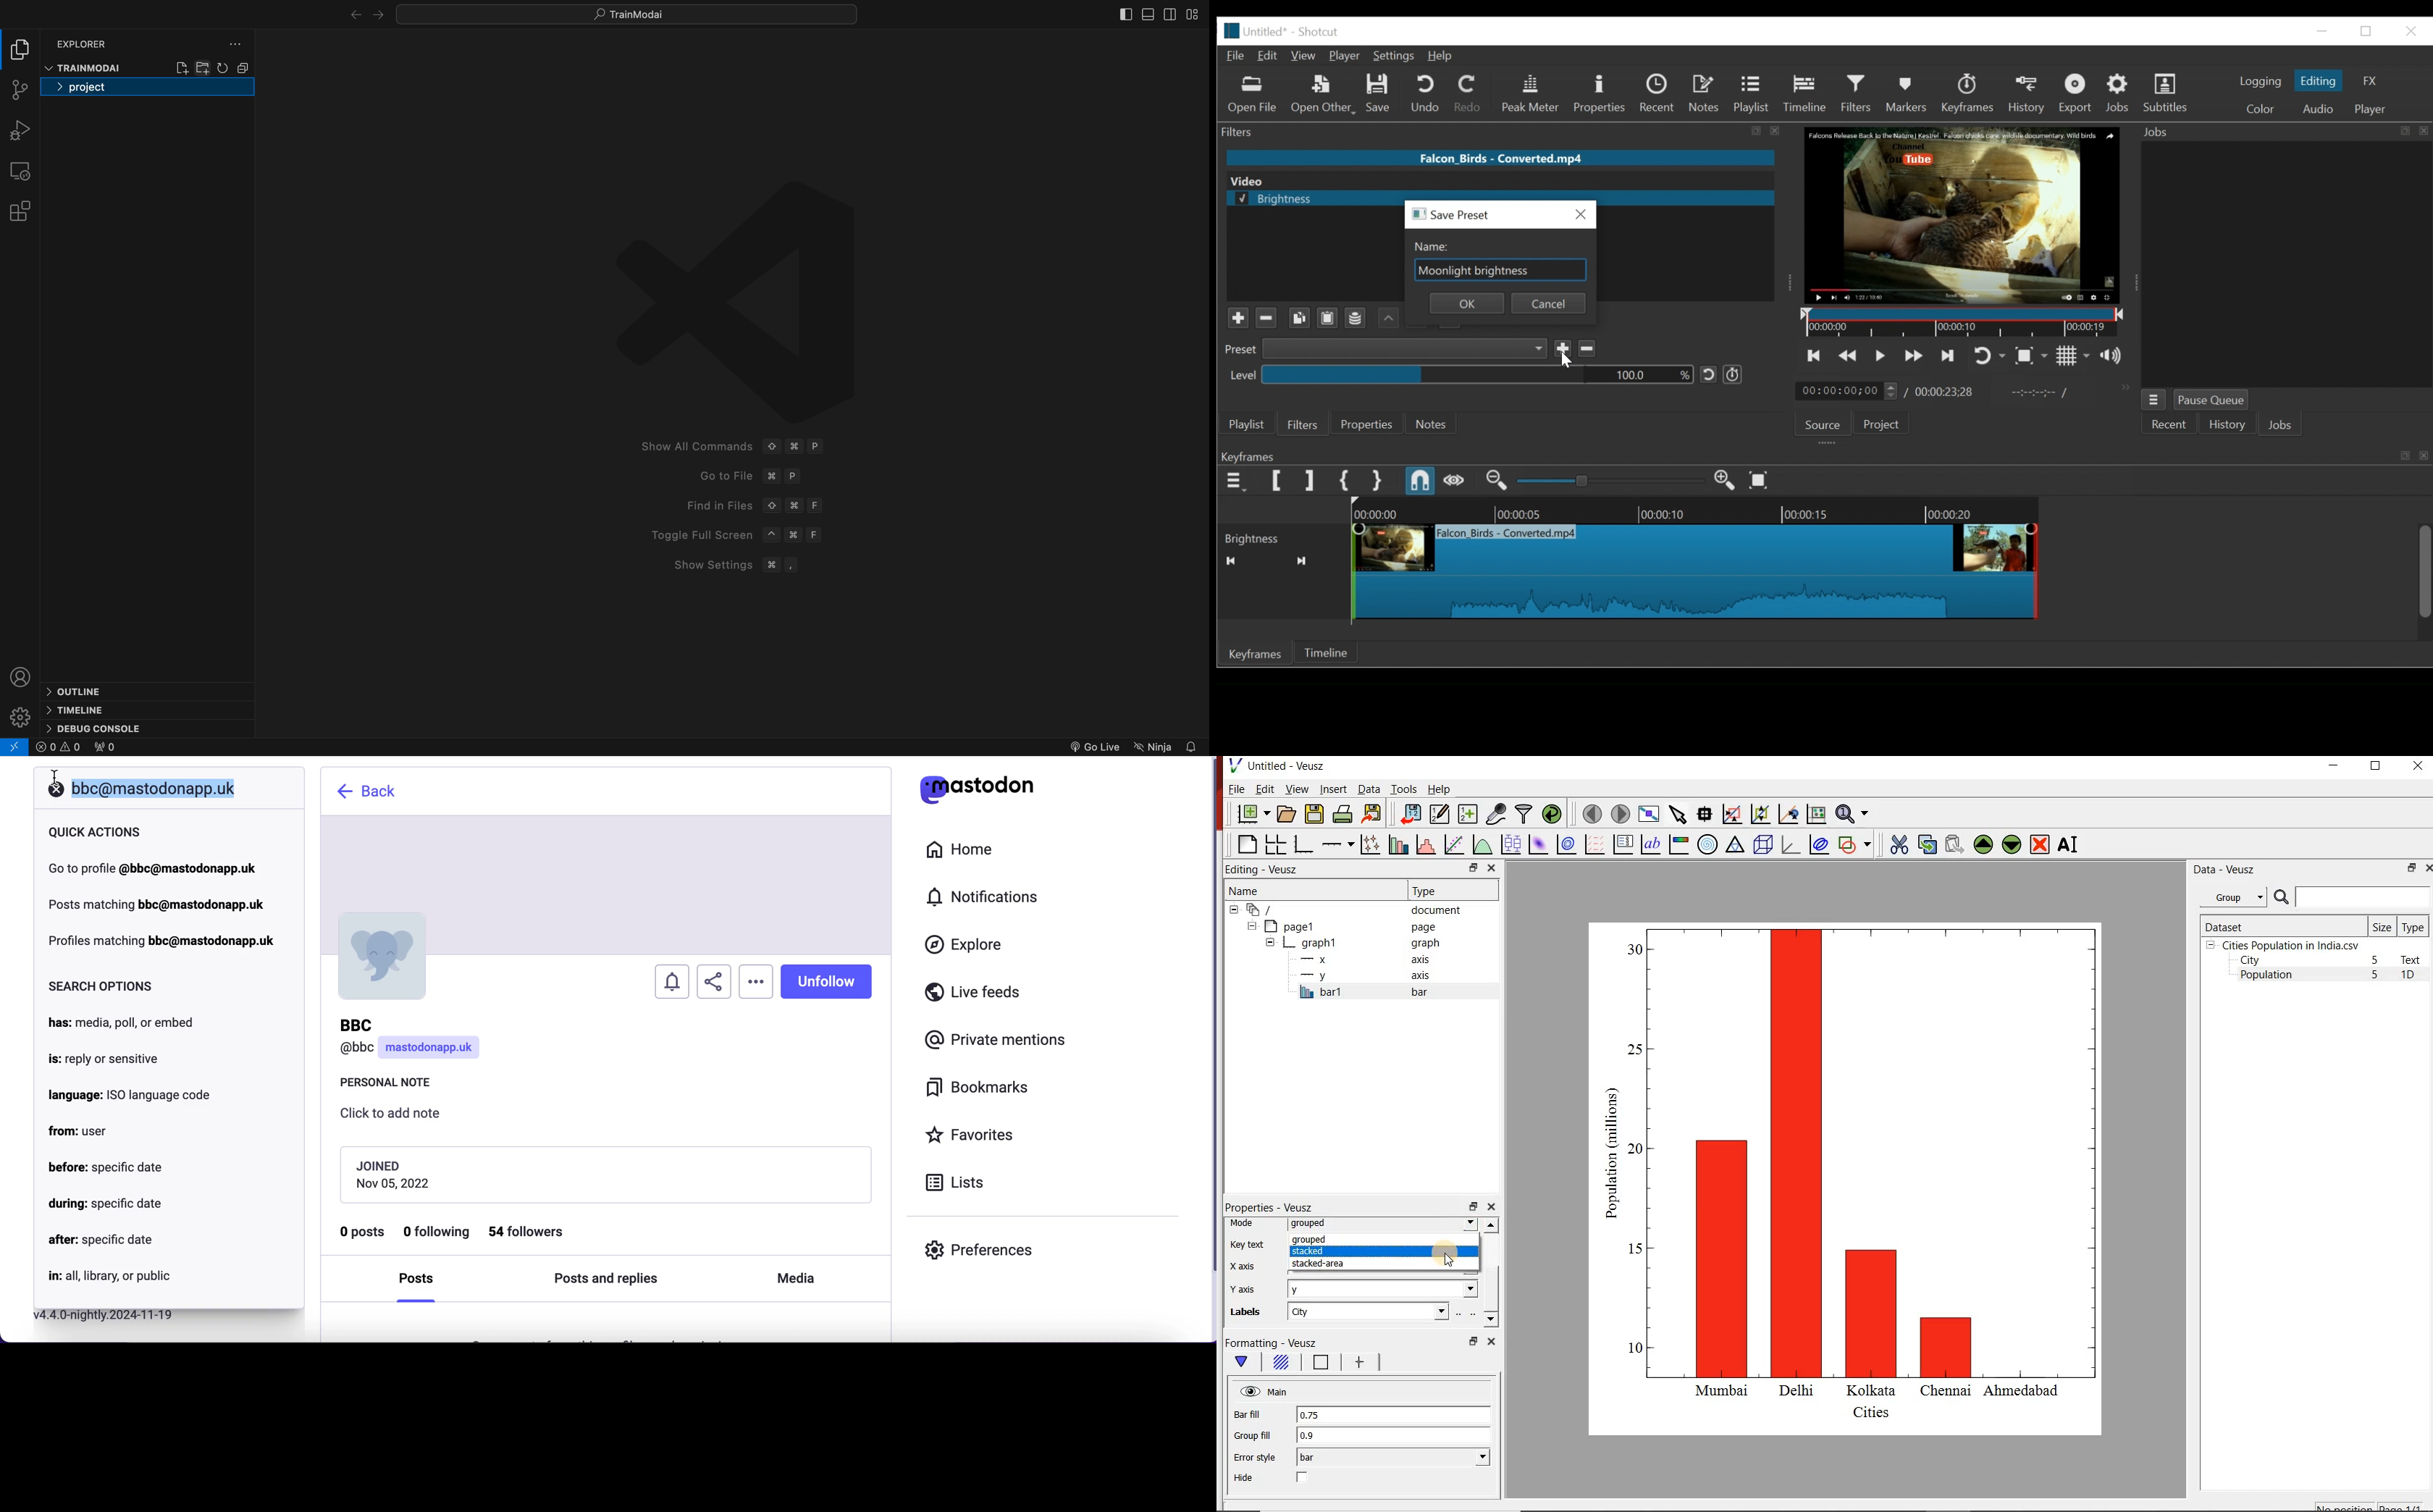 This screenshot has height=1512, width=2436. I want to click on Close, so click(2411, 32).